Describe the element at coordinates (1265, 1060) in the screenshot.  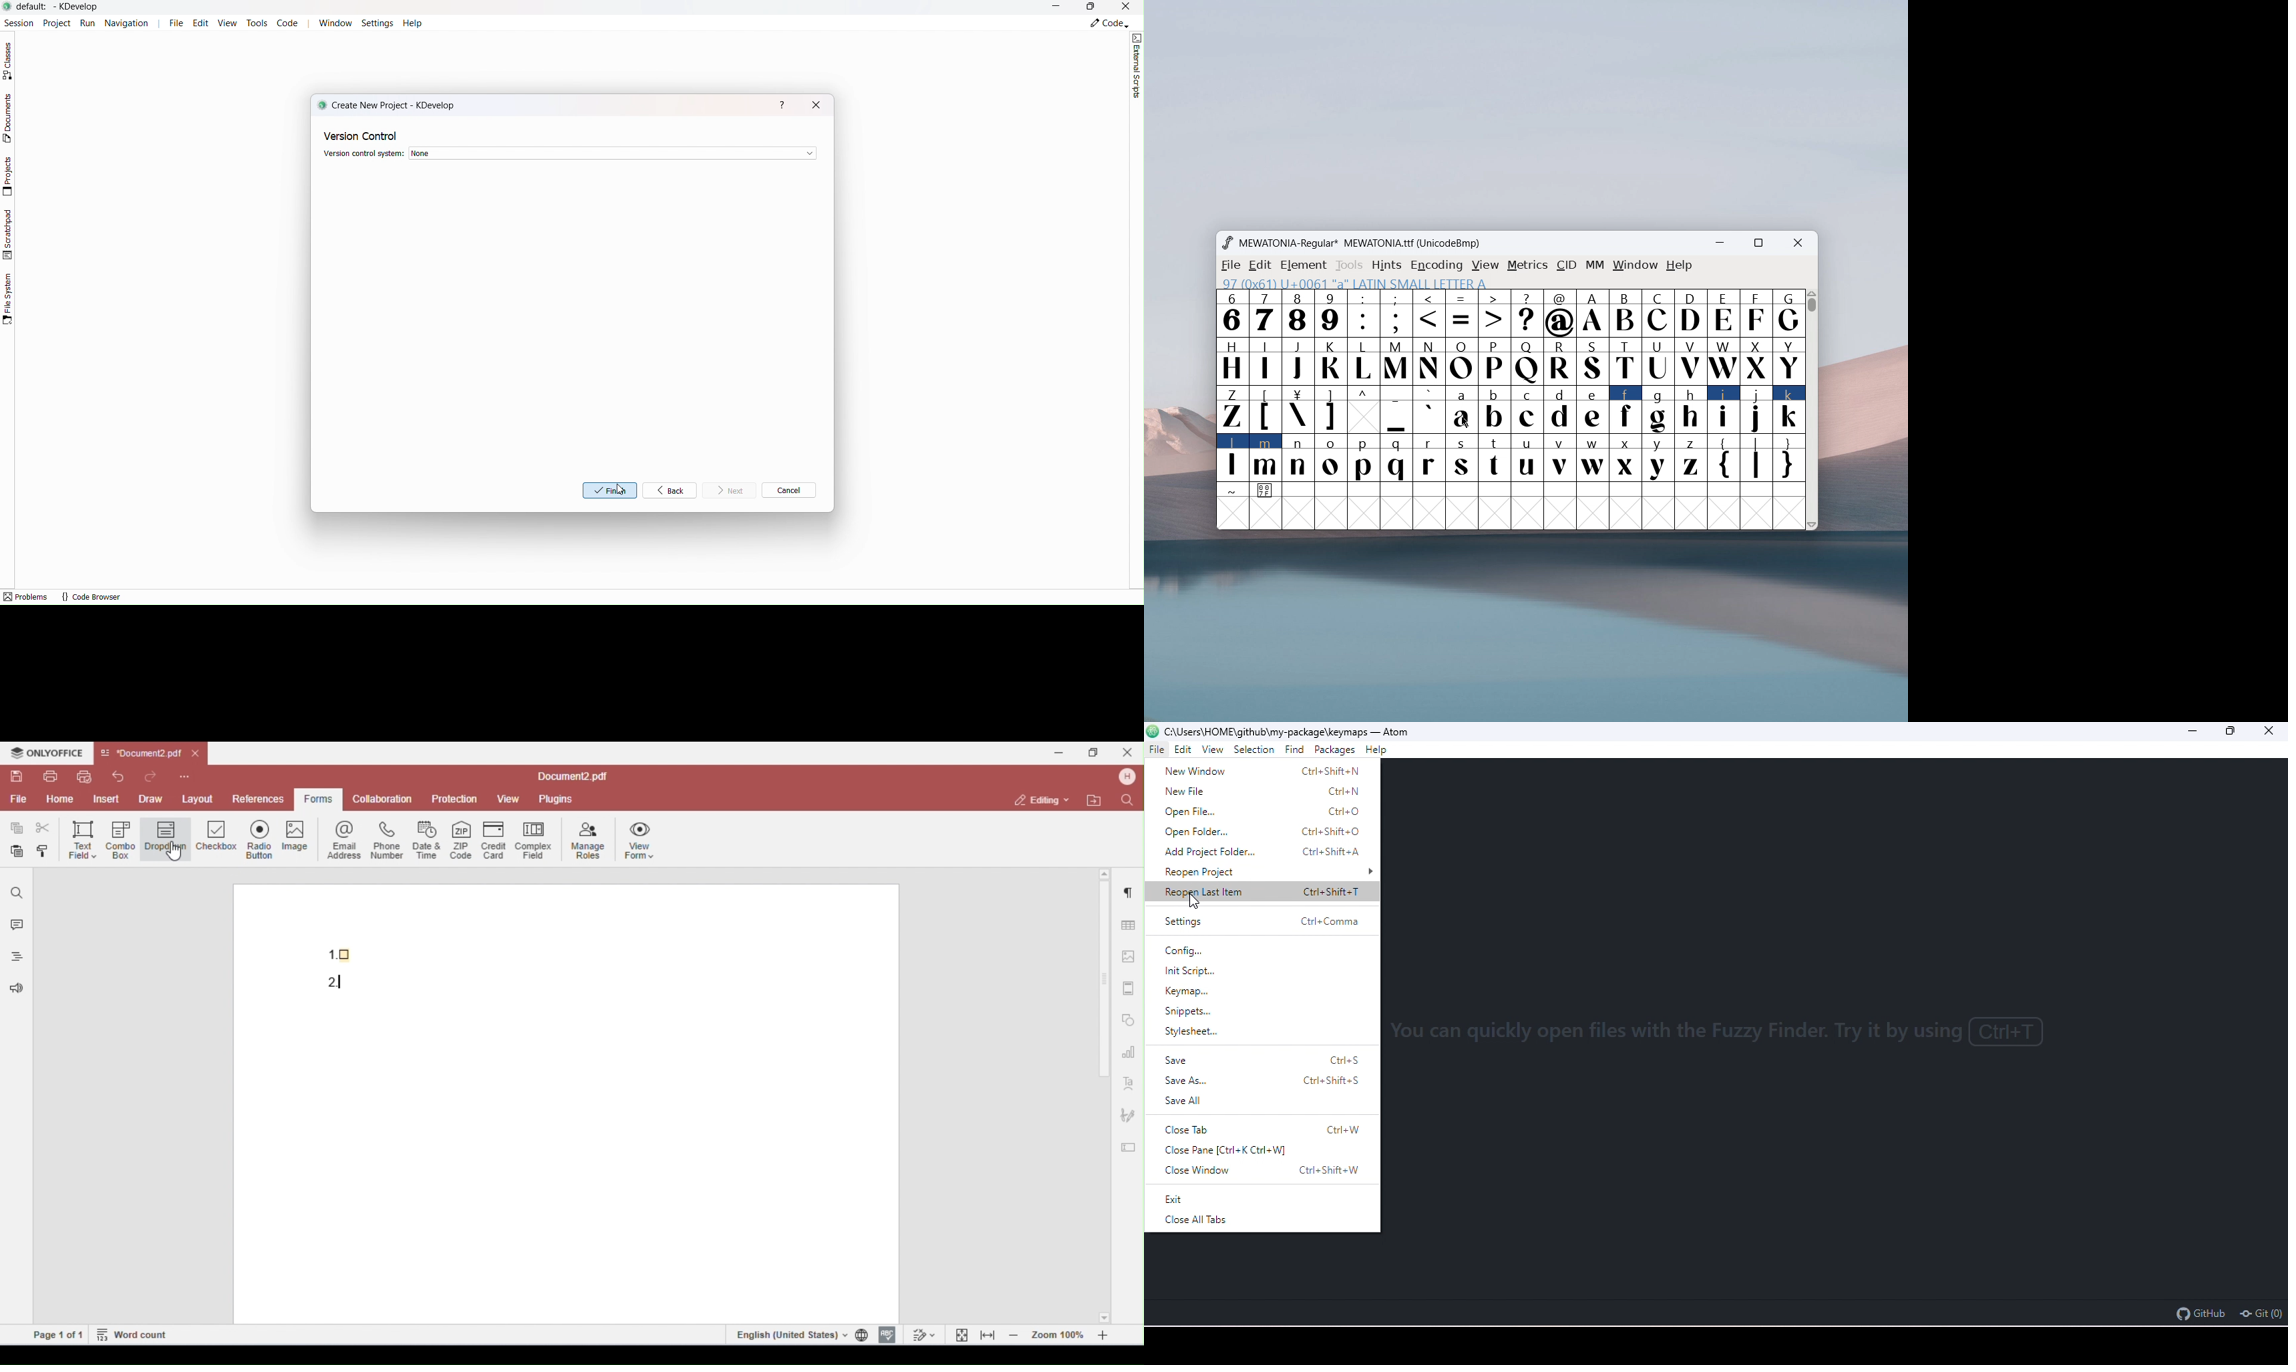
I see `save` at that location.